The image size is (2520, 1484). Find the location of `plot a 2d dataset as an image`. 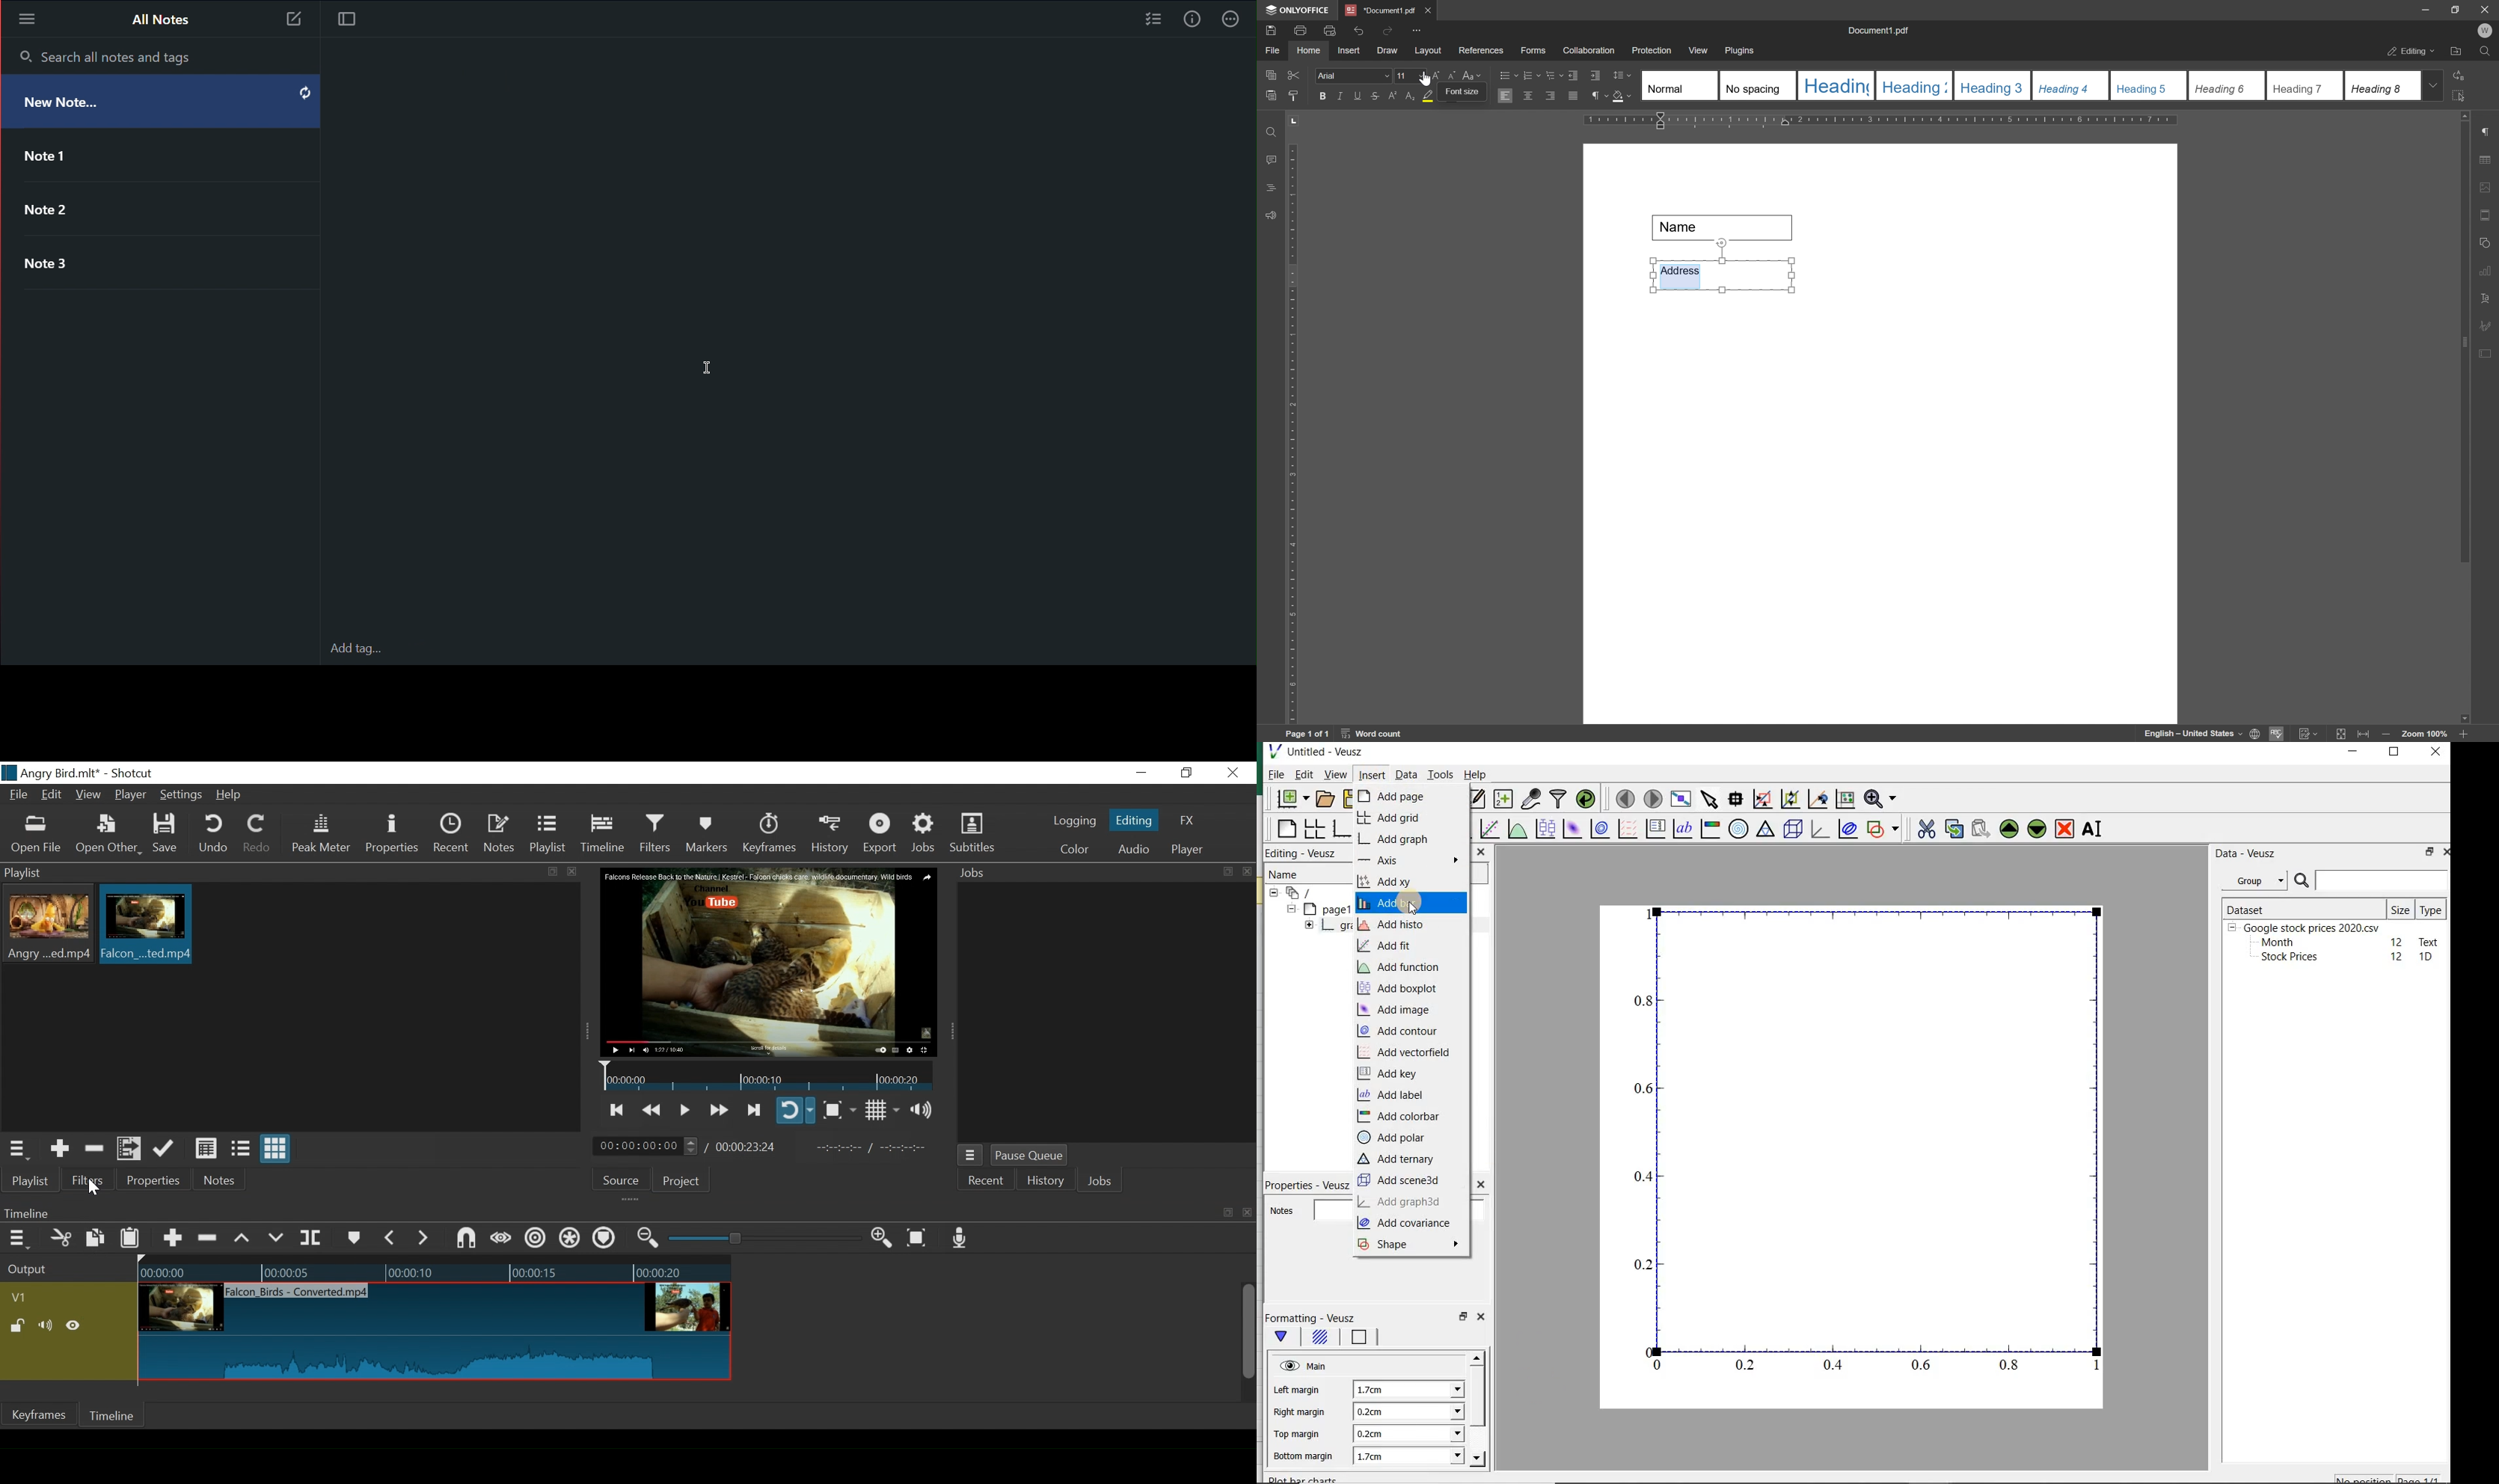

plot a 2d dataset as an image is located at coordinates (1571, 829).